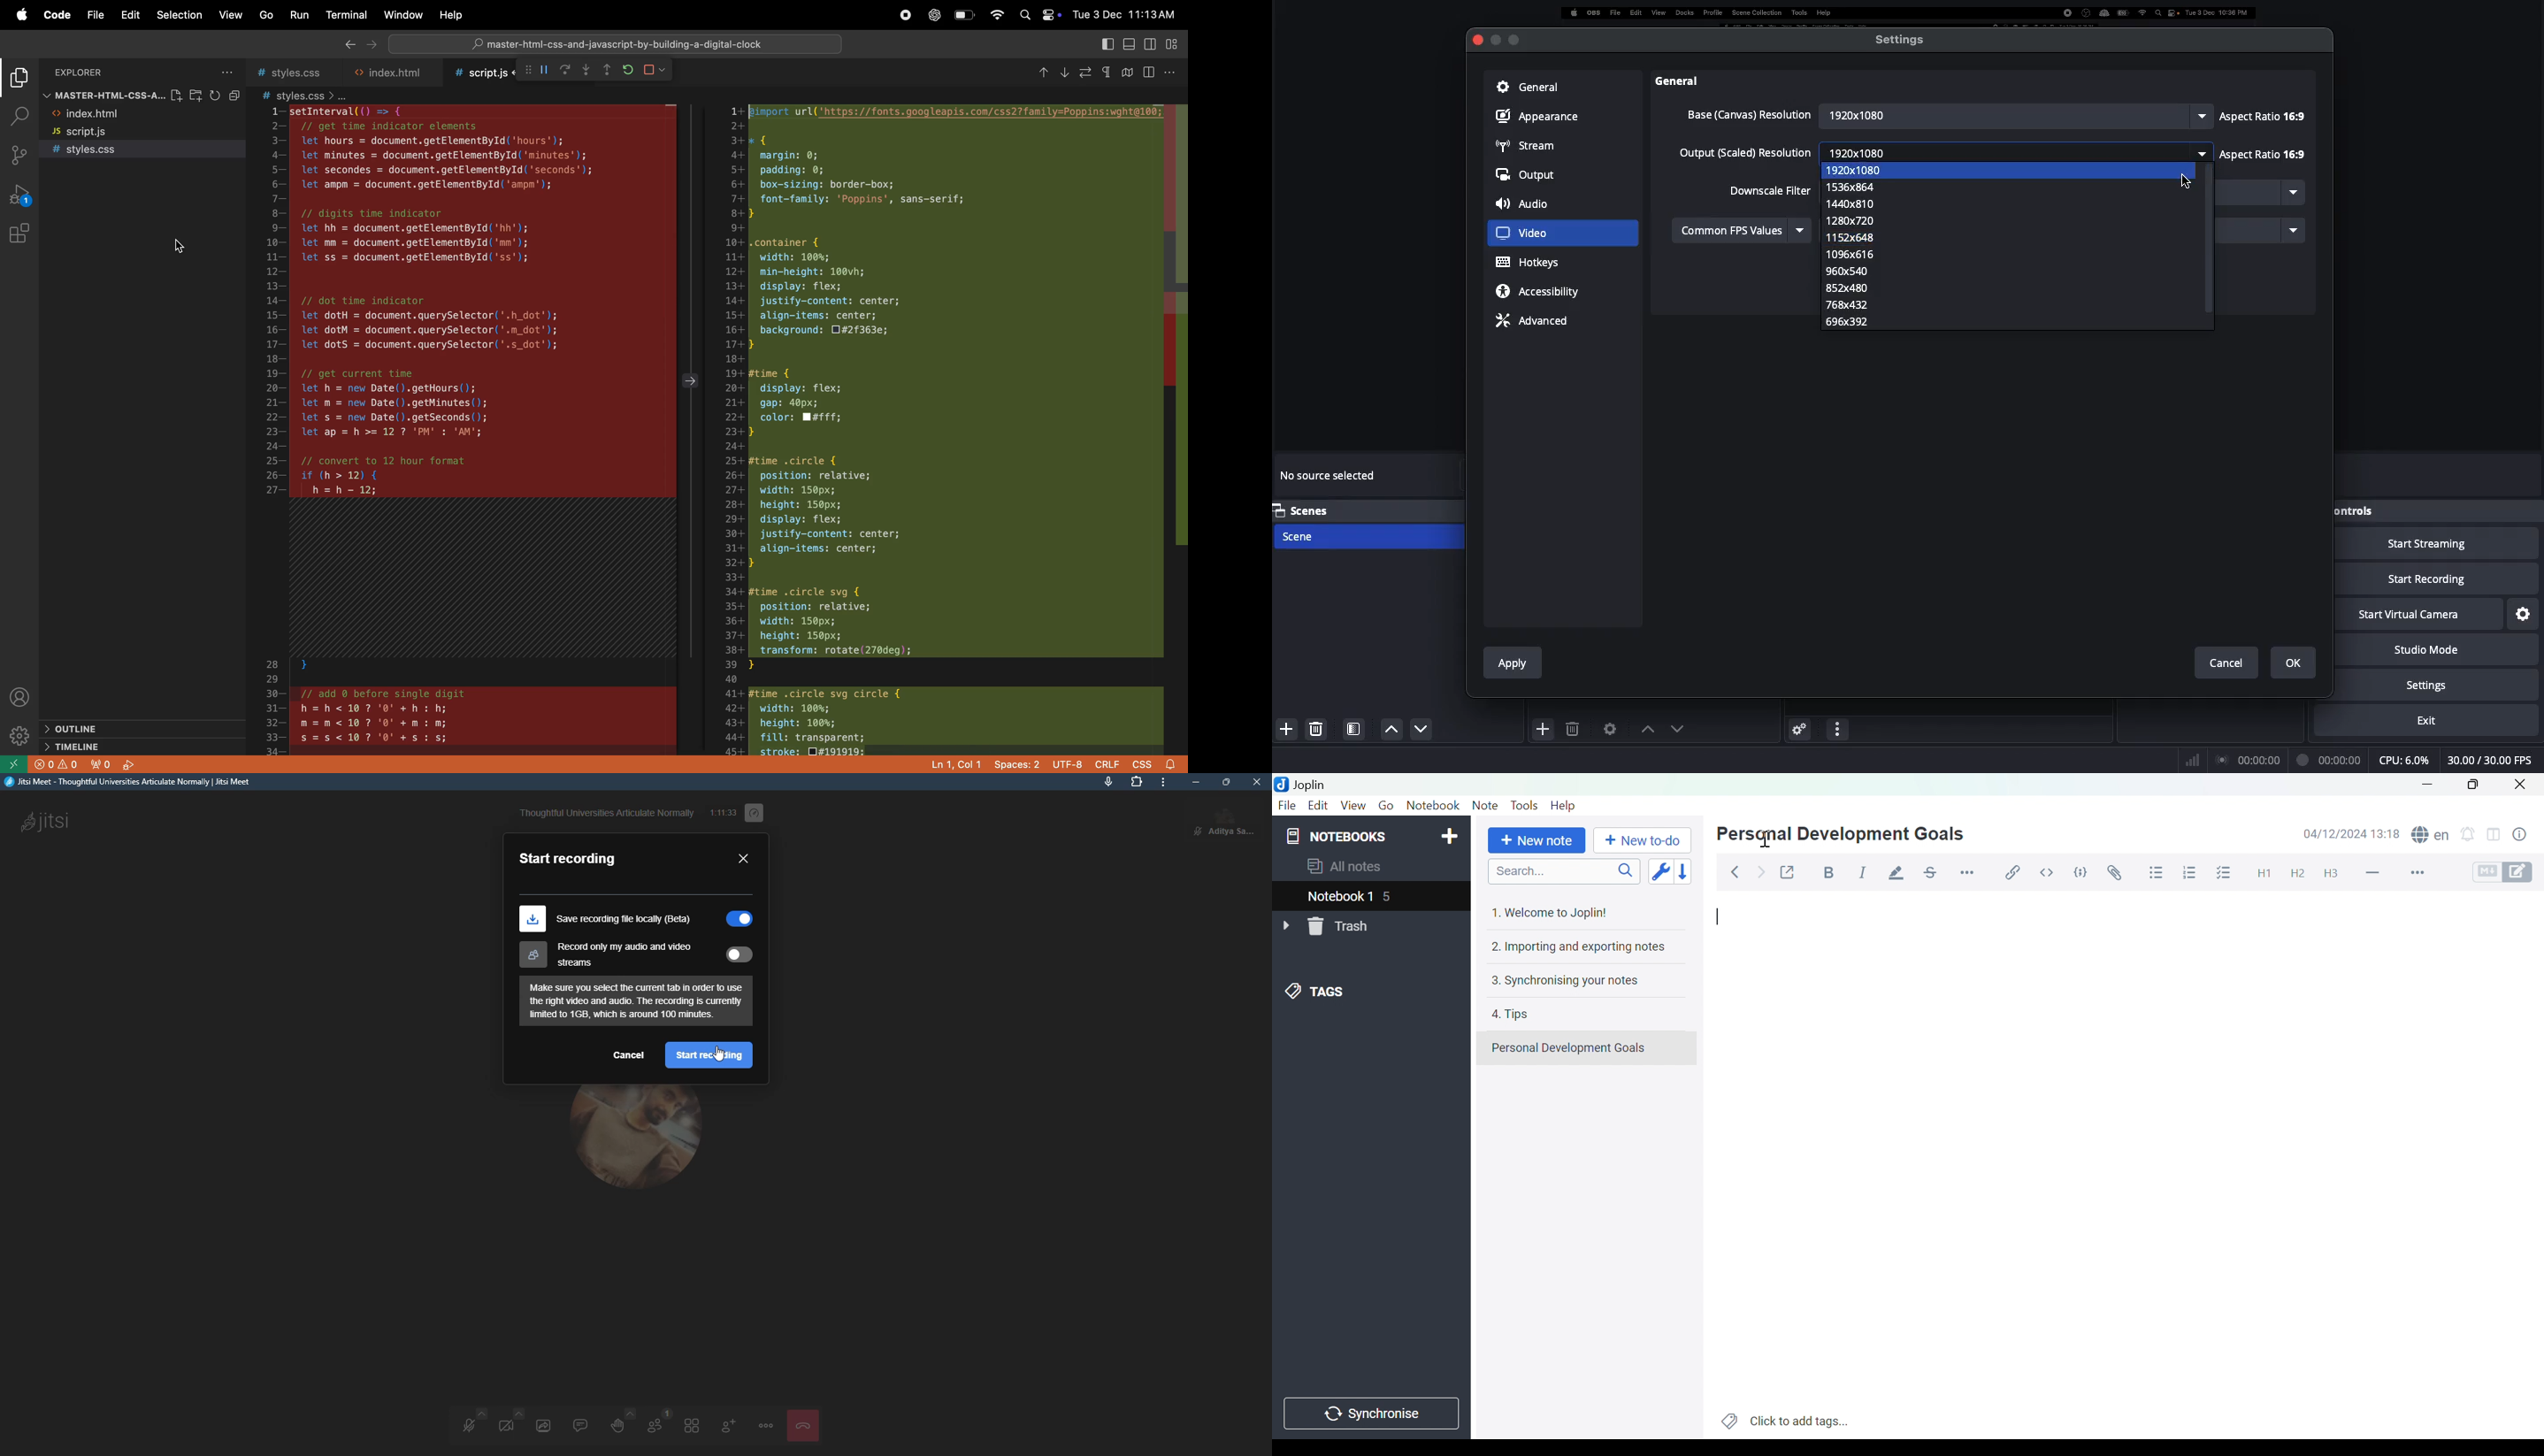 The height and width of the screenshot is (1456, 2548). What do you see at coordinates (1526, 804) in the screenshot?
I see `Tools` at bounding box center [1526, 804].